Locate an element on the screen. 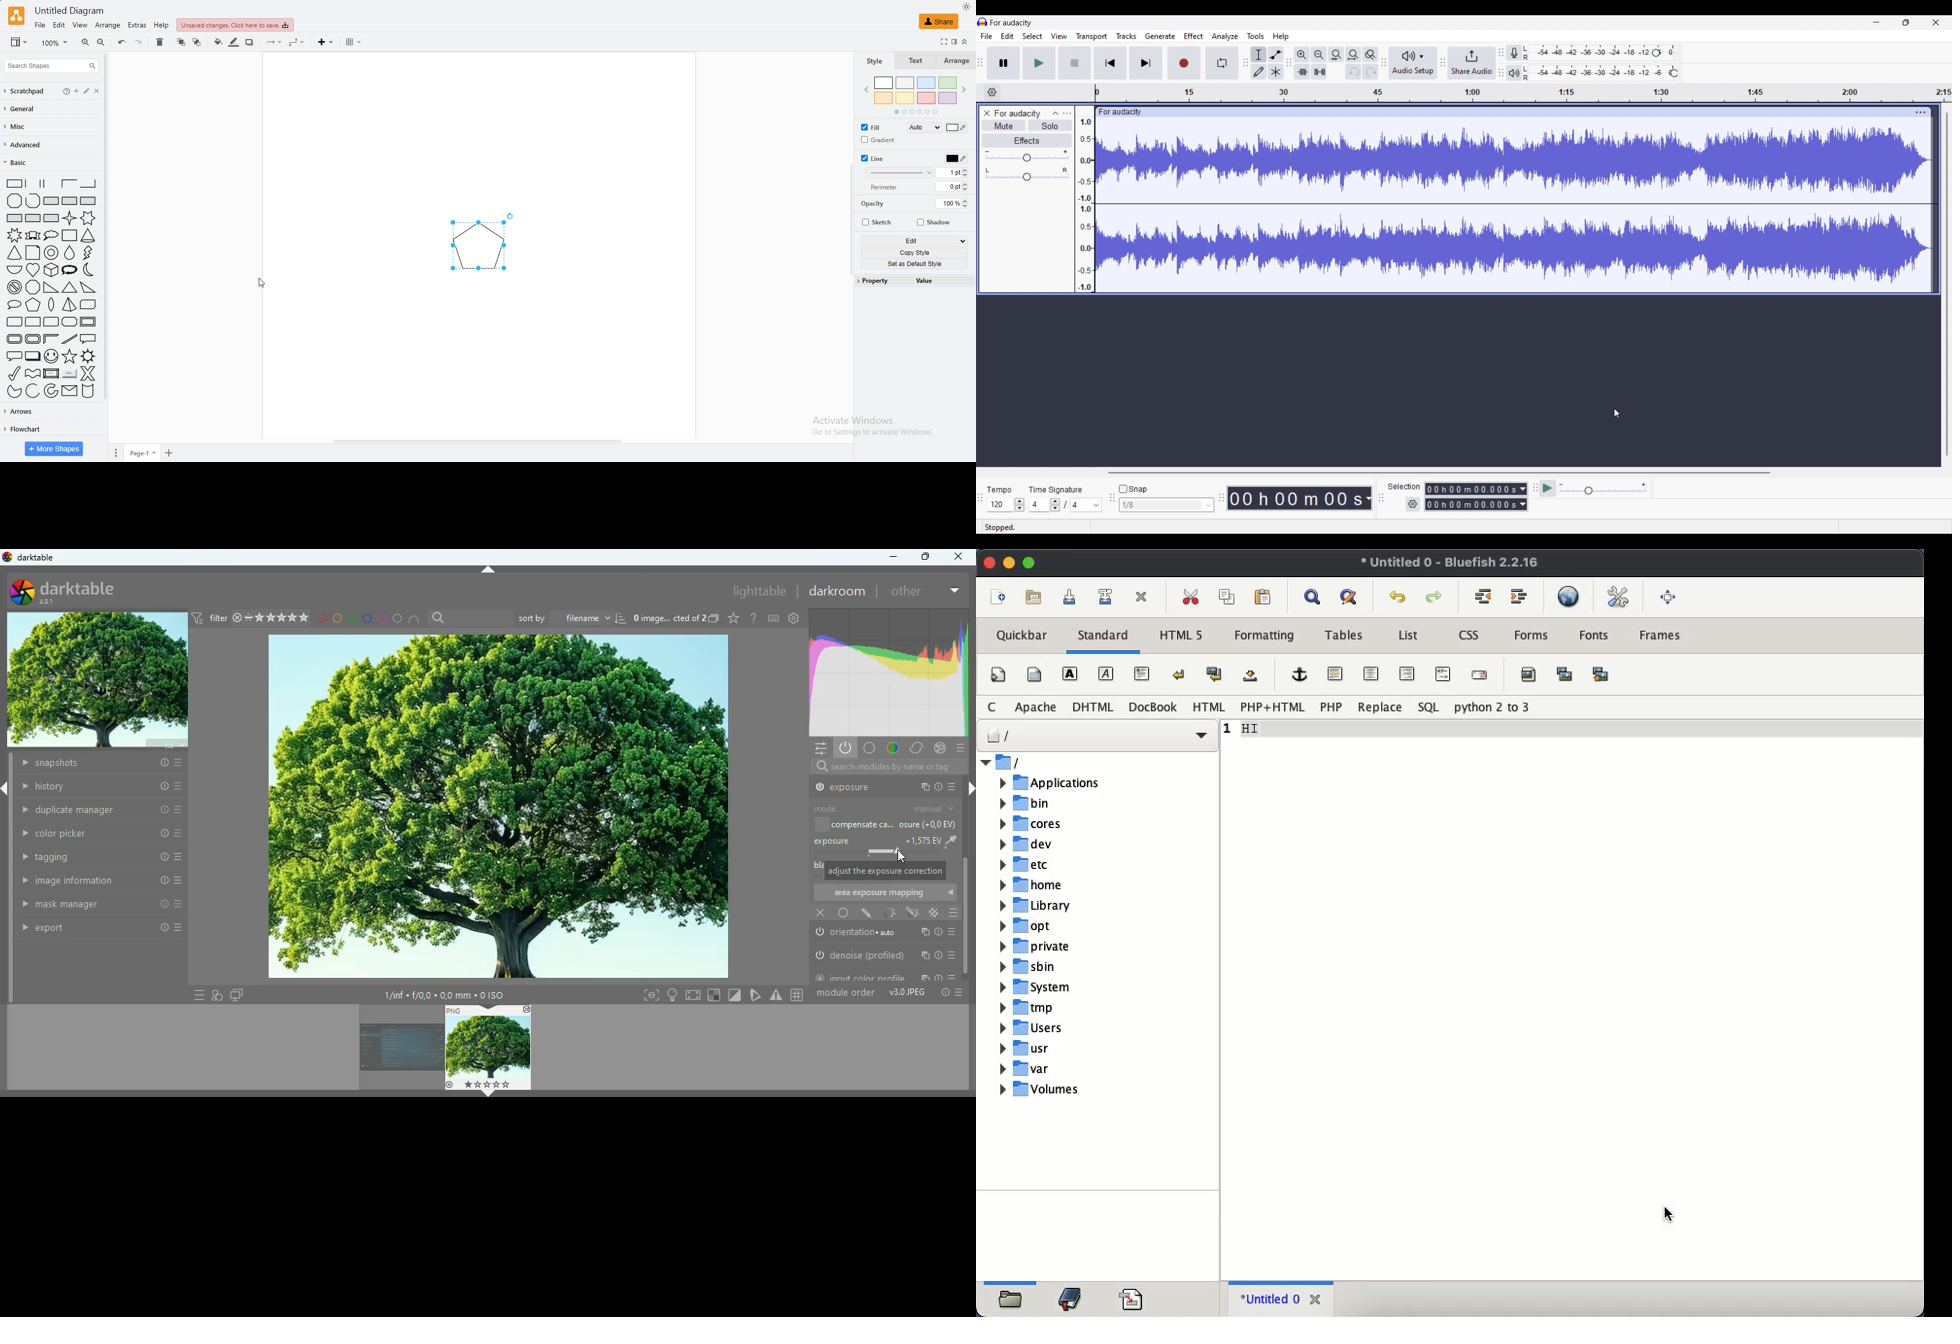 The width and height of the screenshot is (1960, 1344). v3.0 JPEG is located at coordinates (905, 994).